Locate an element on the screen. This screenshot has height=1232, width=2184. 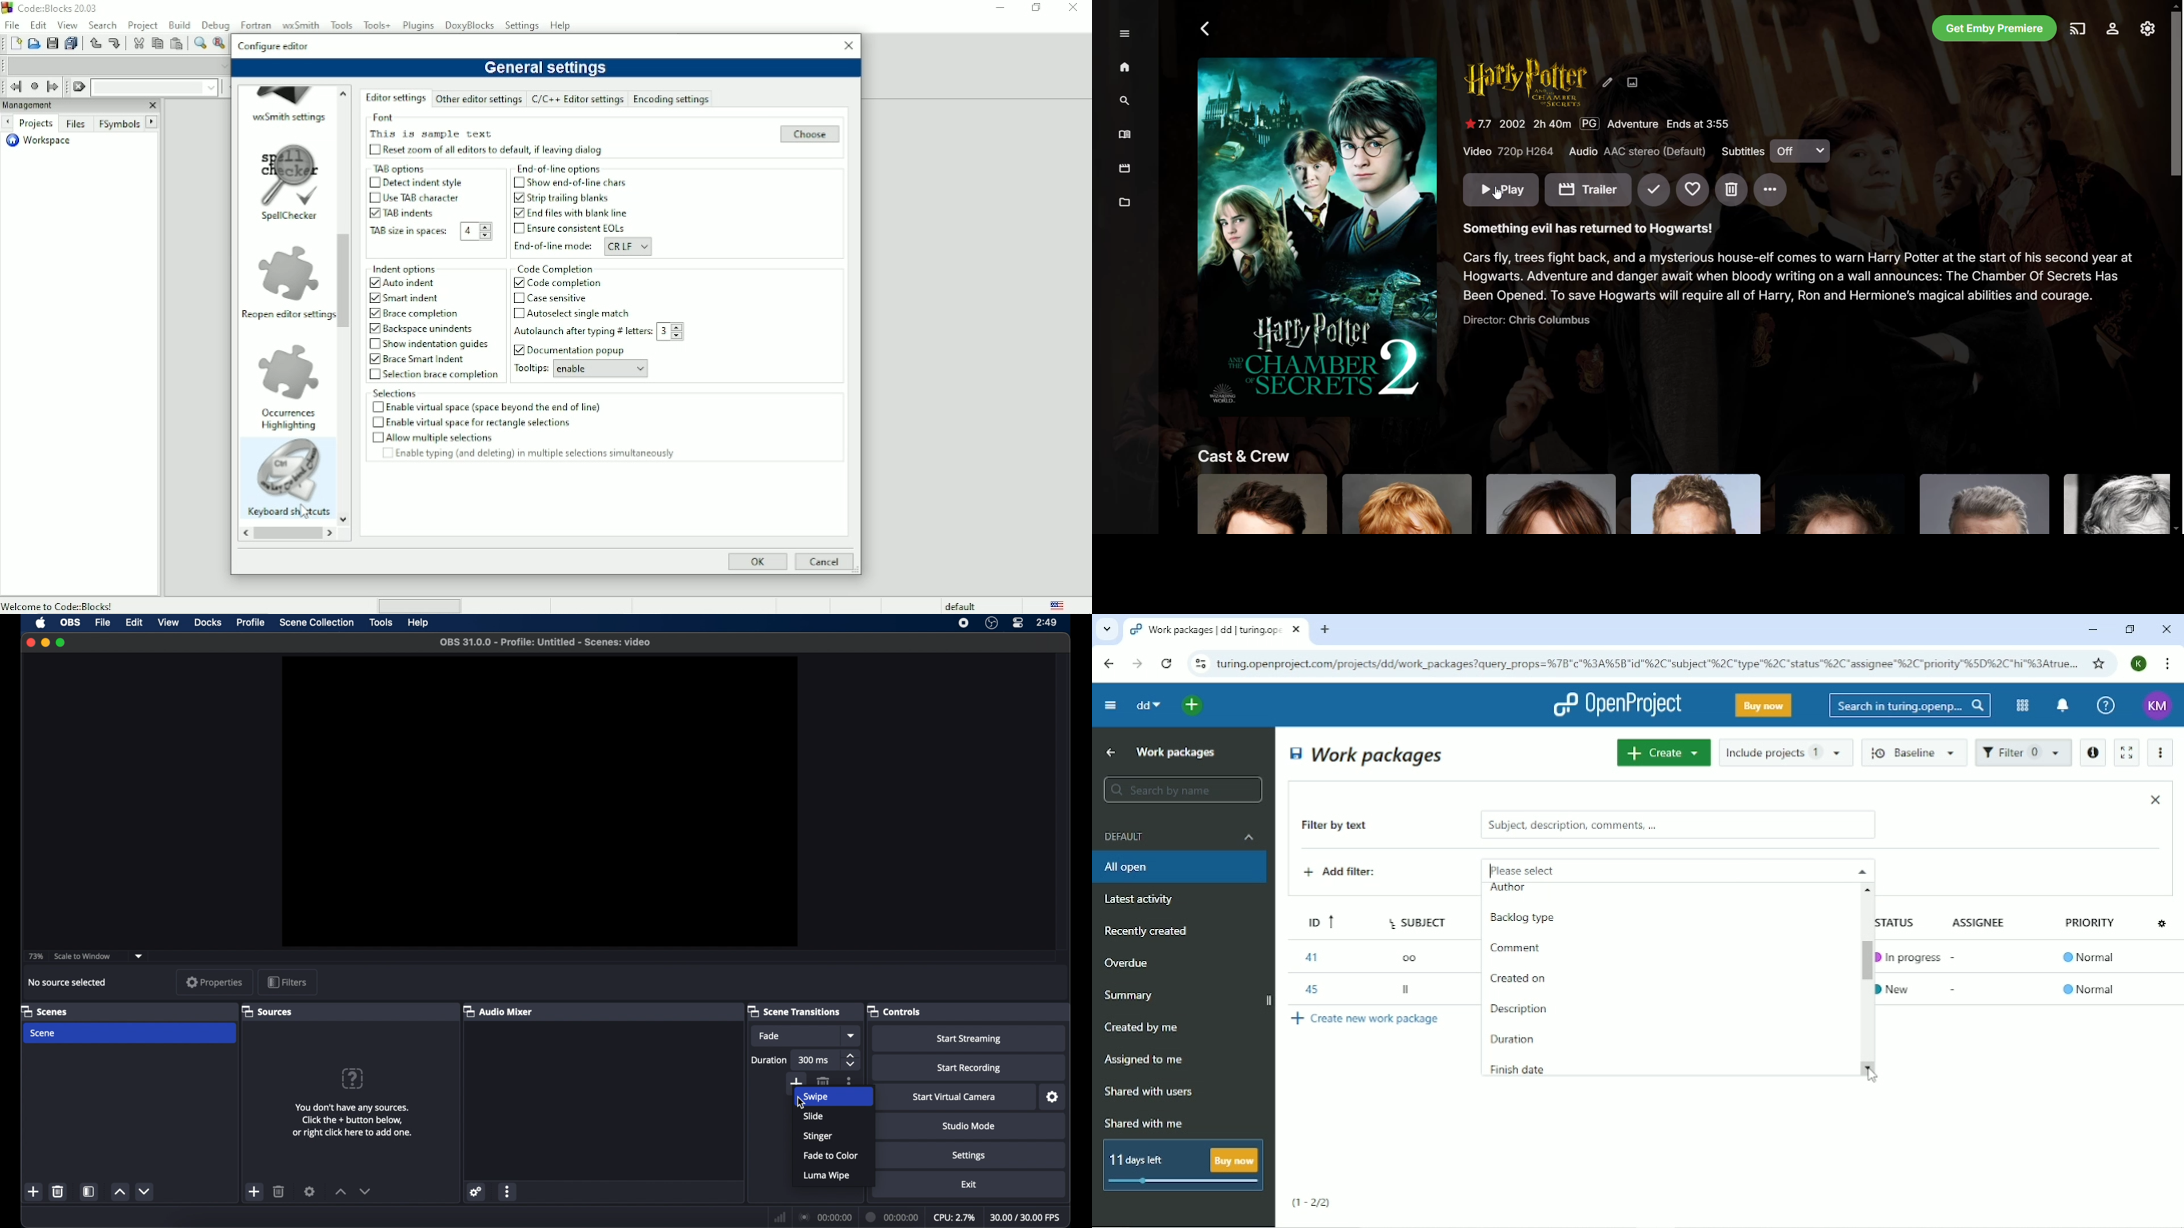
increment is located at coordinates (341, 1192).